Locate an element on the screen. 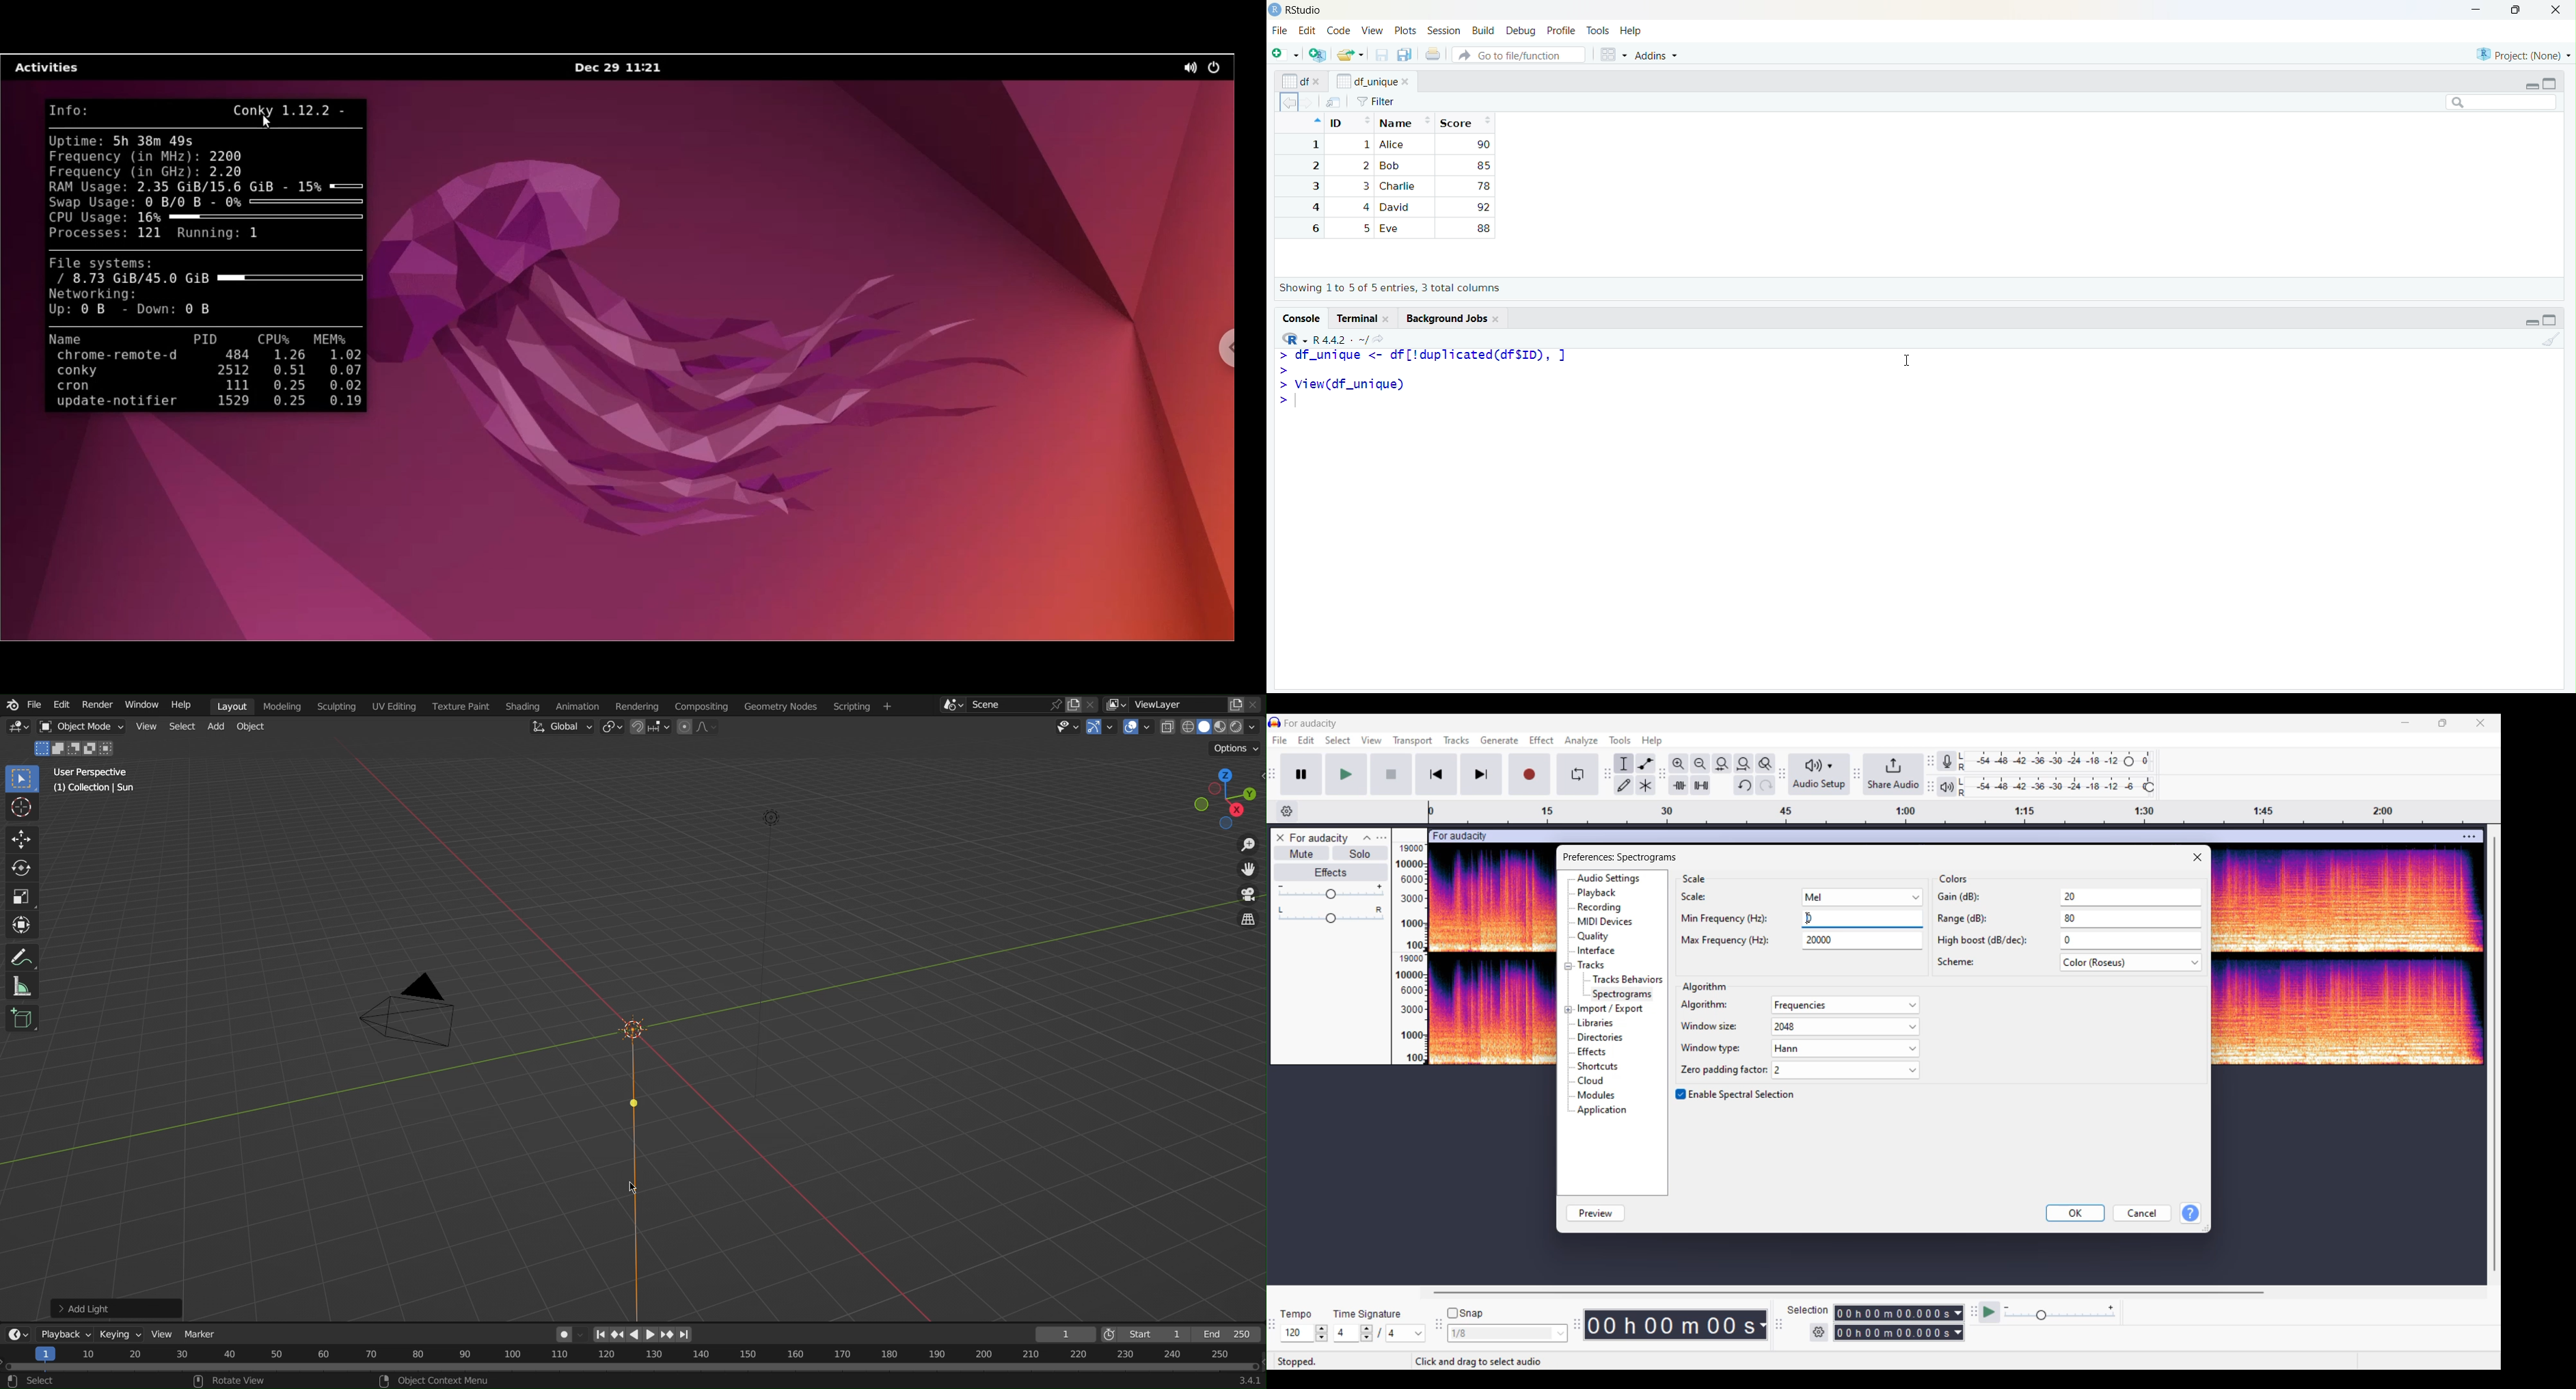 The width and height of the screenshot is (2576, 1400). Playback level is located at coordinates (2055, 786).